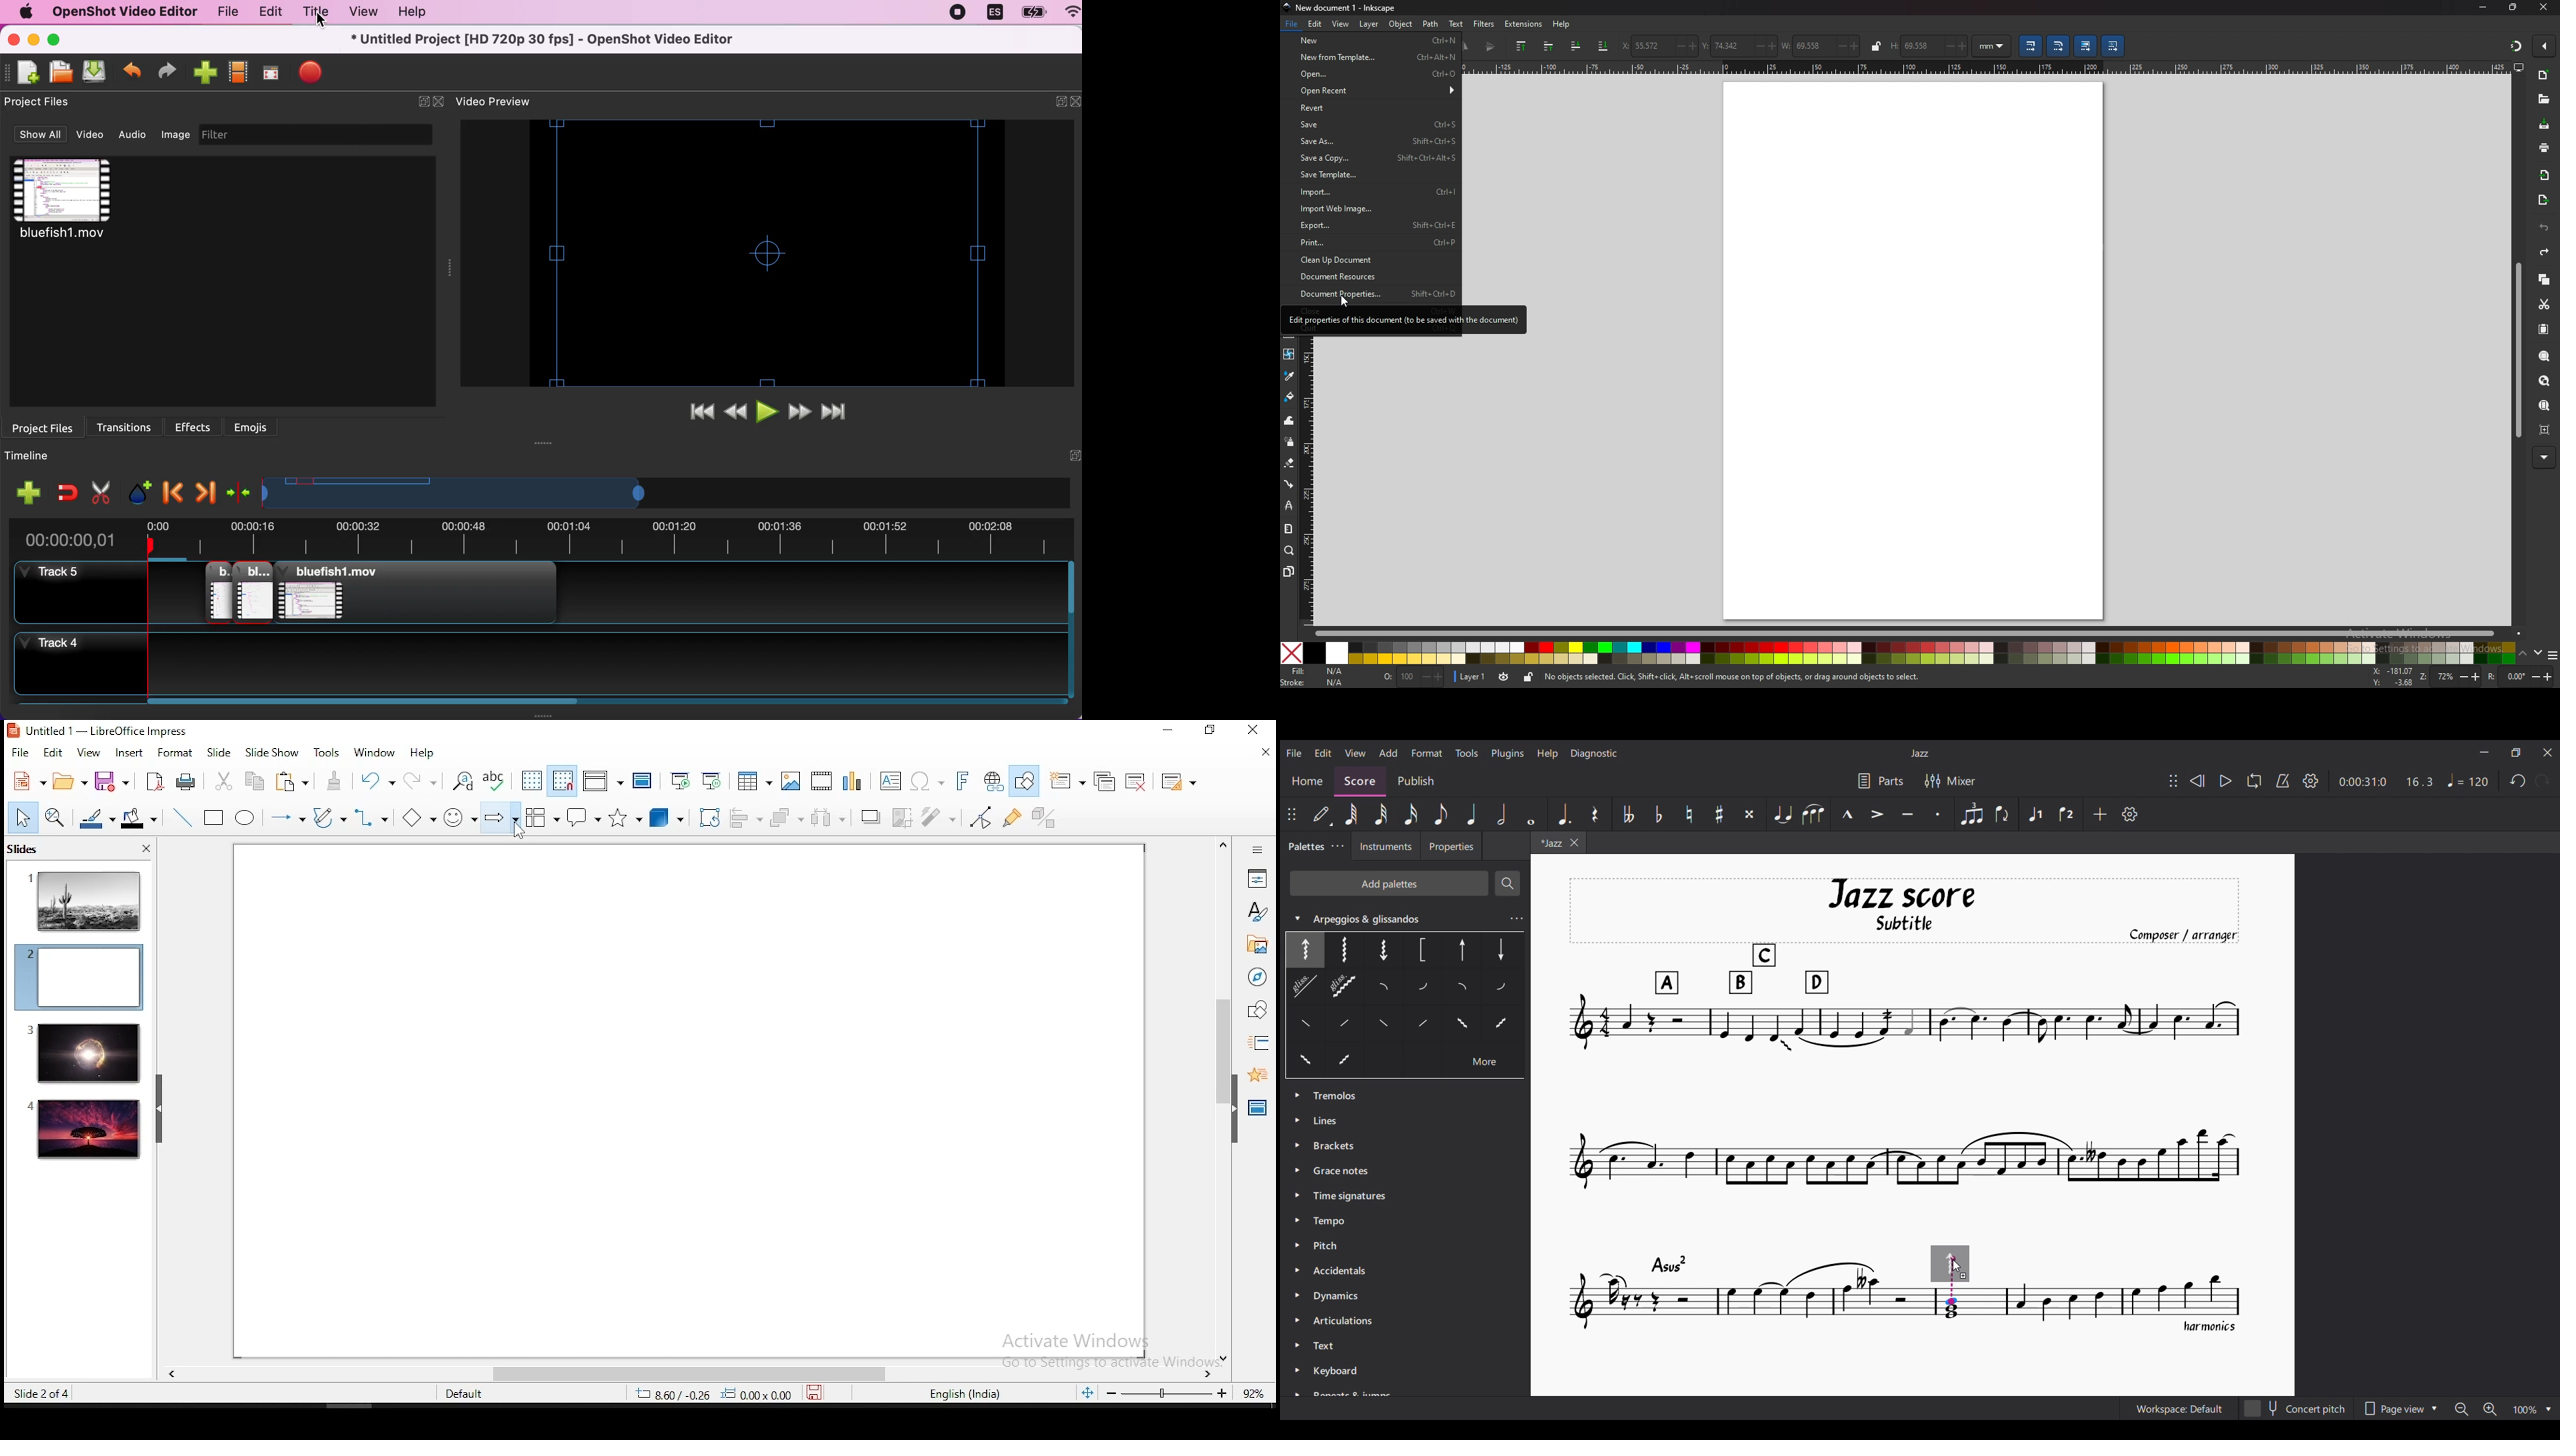  Describe the element at coordinates (2475, 677) in the screenshot. I see `+` at that location.